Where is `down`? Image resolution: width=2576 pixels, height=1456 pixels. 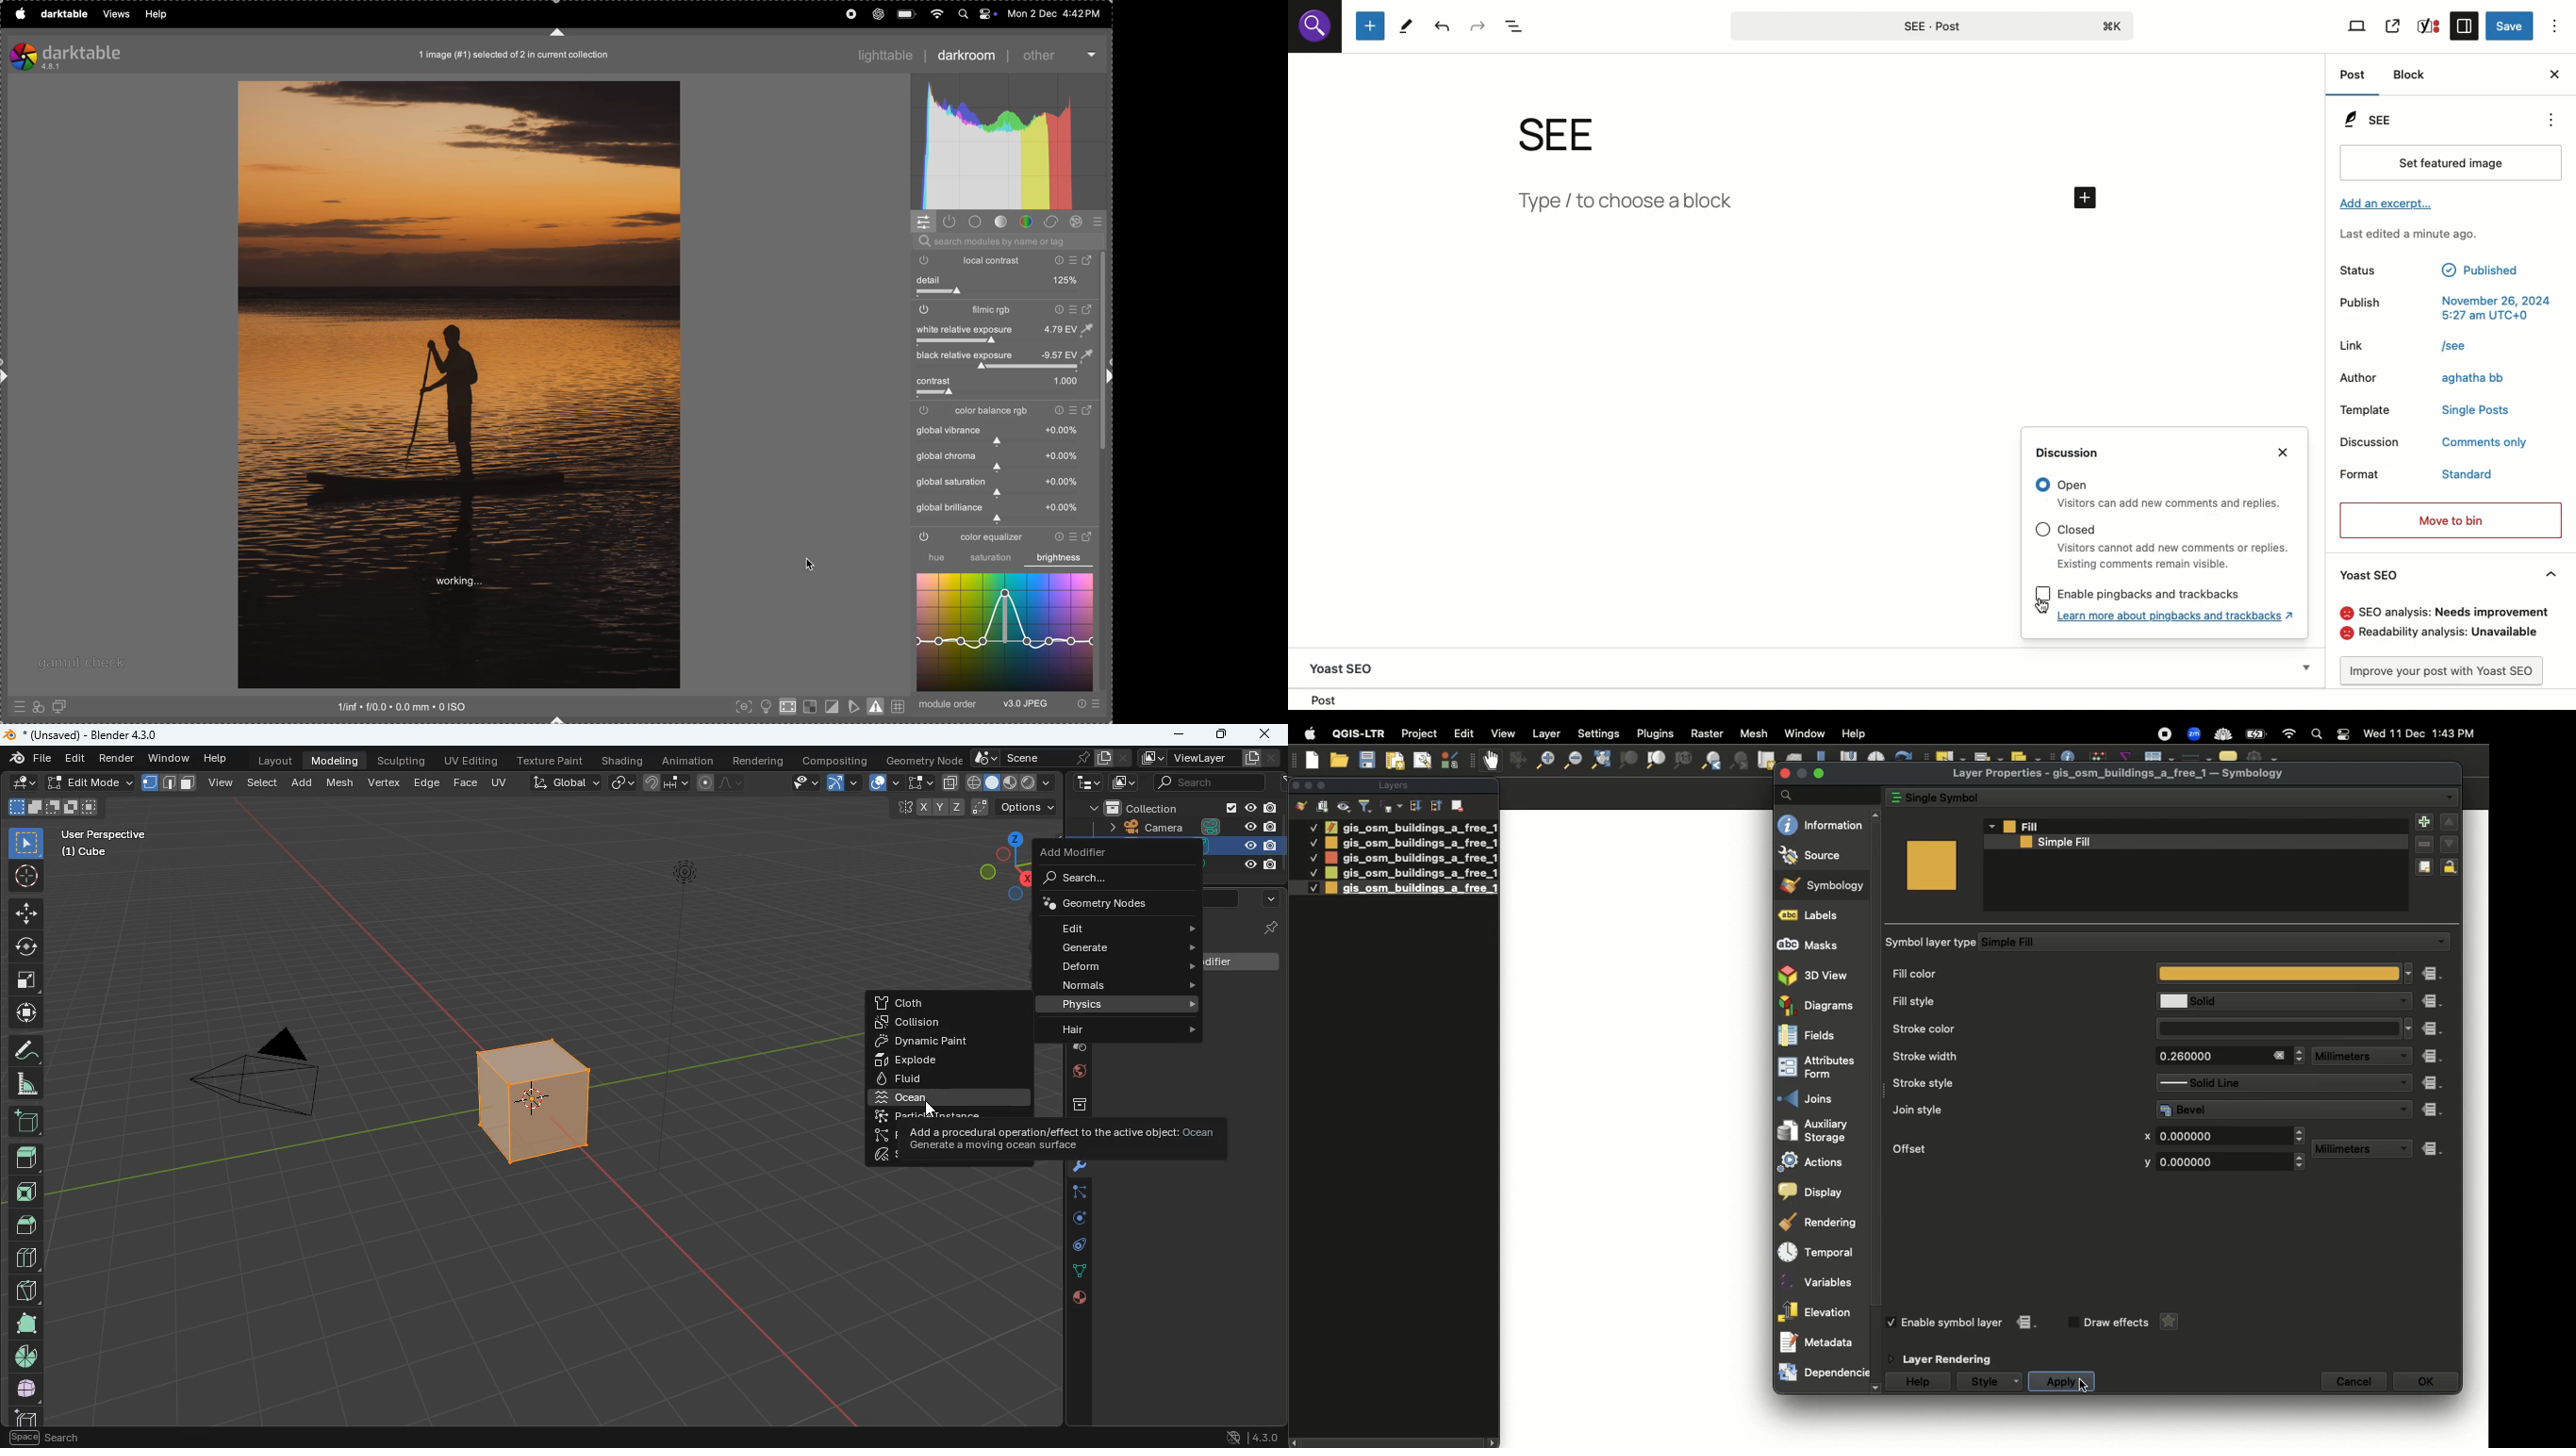 down is located at coordinates (1876, 1389).